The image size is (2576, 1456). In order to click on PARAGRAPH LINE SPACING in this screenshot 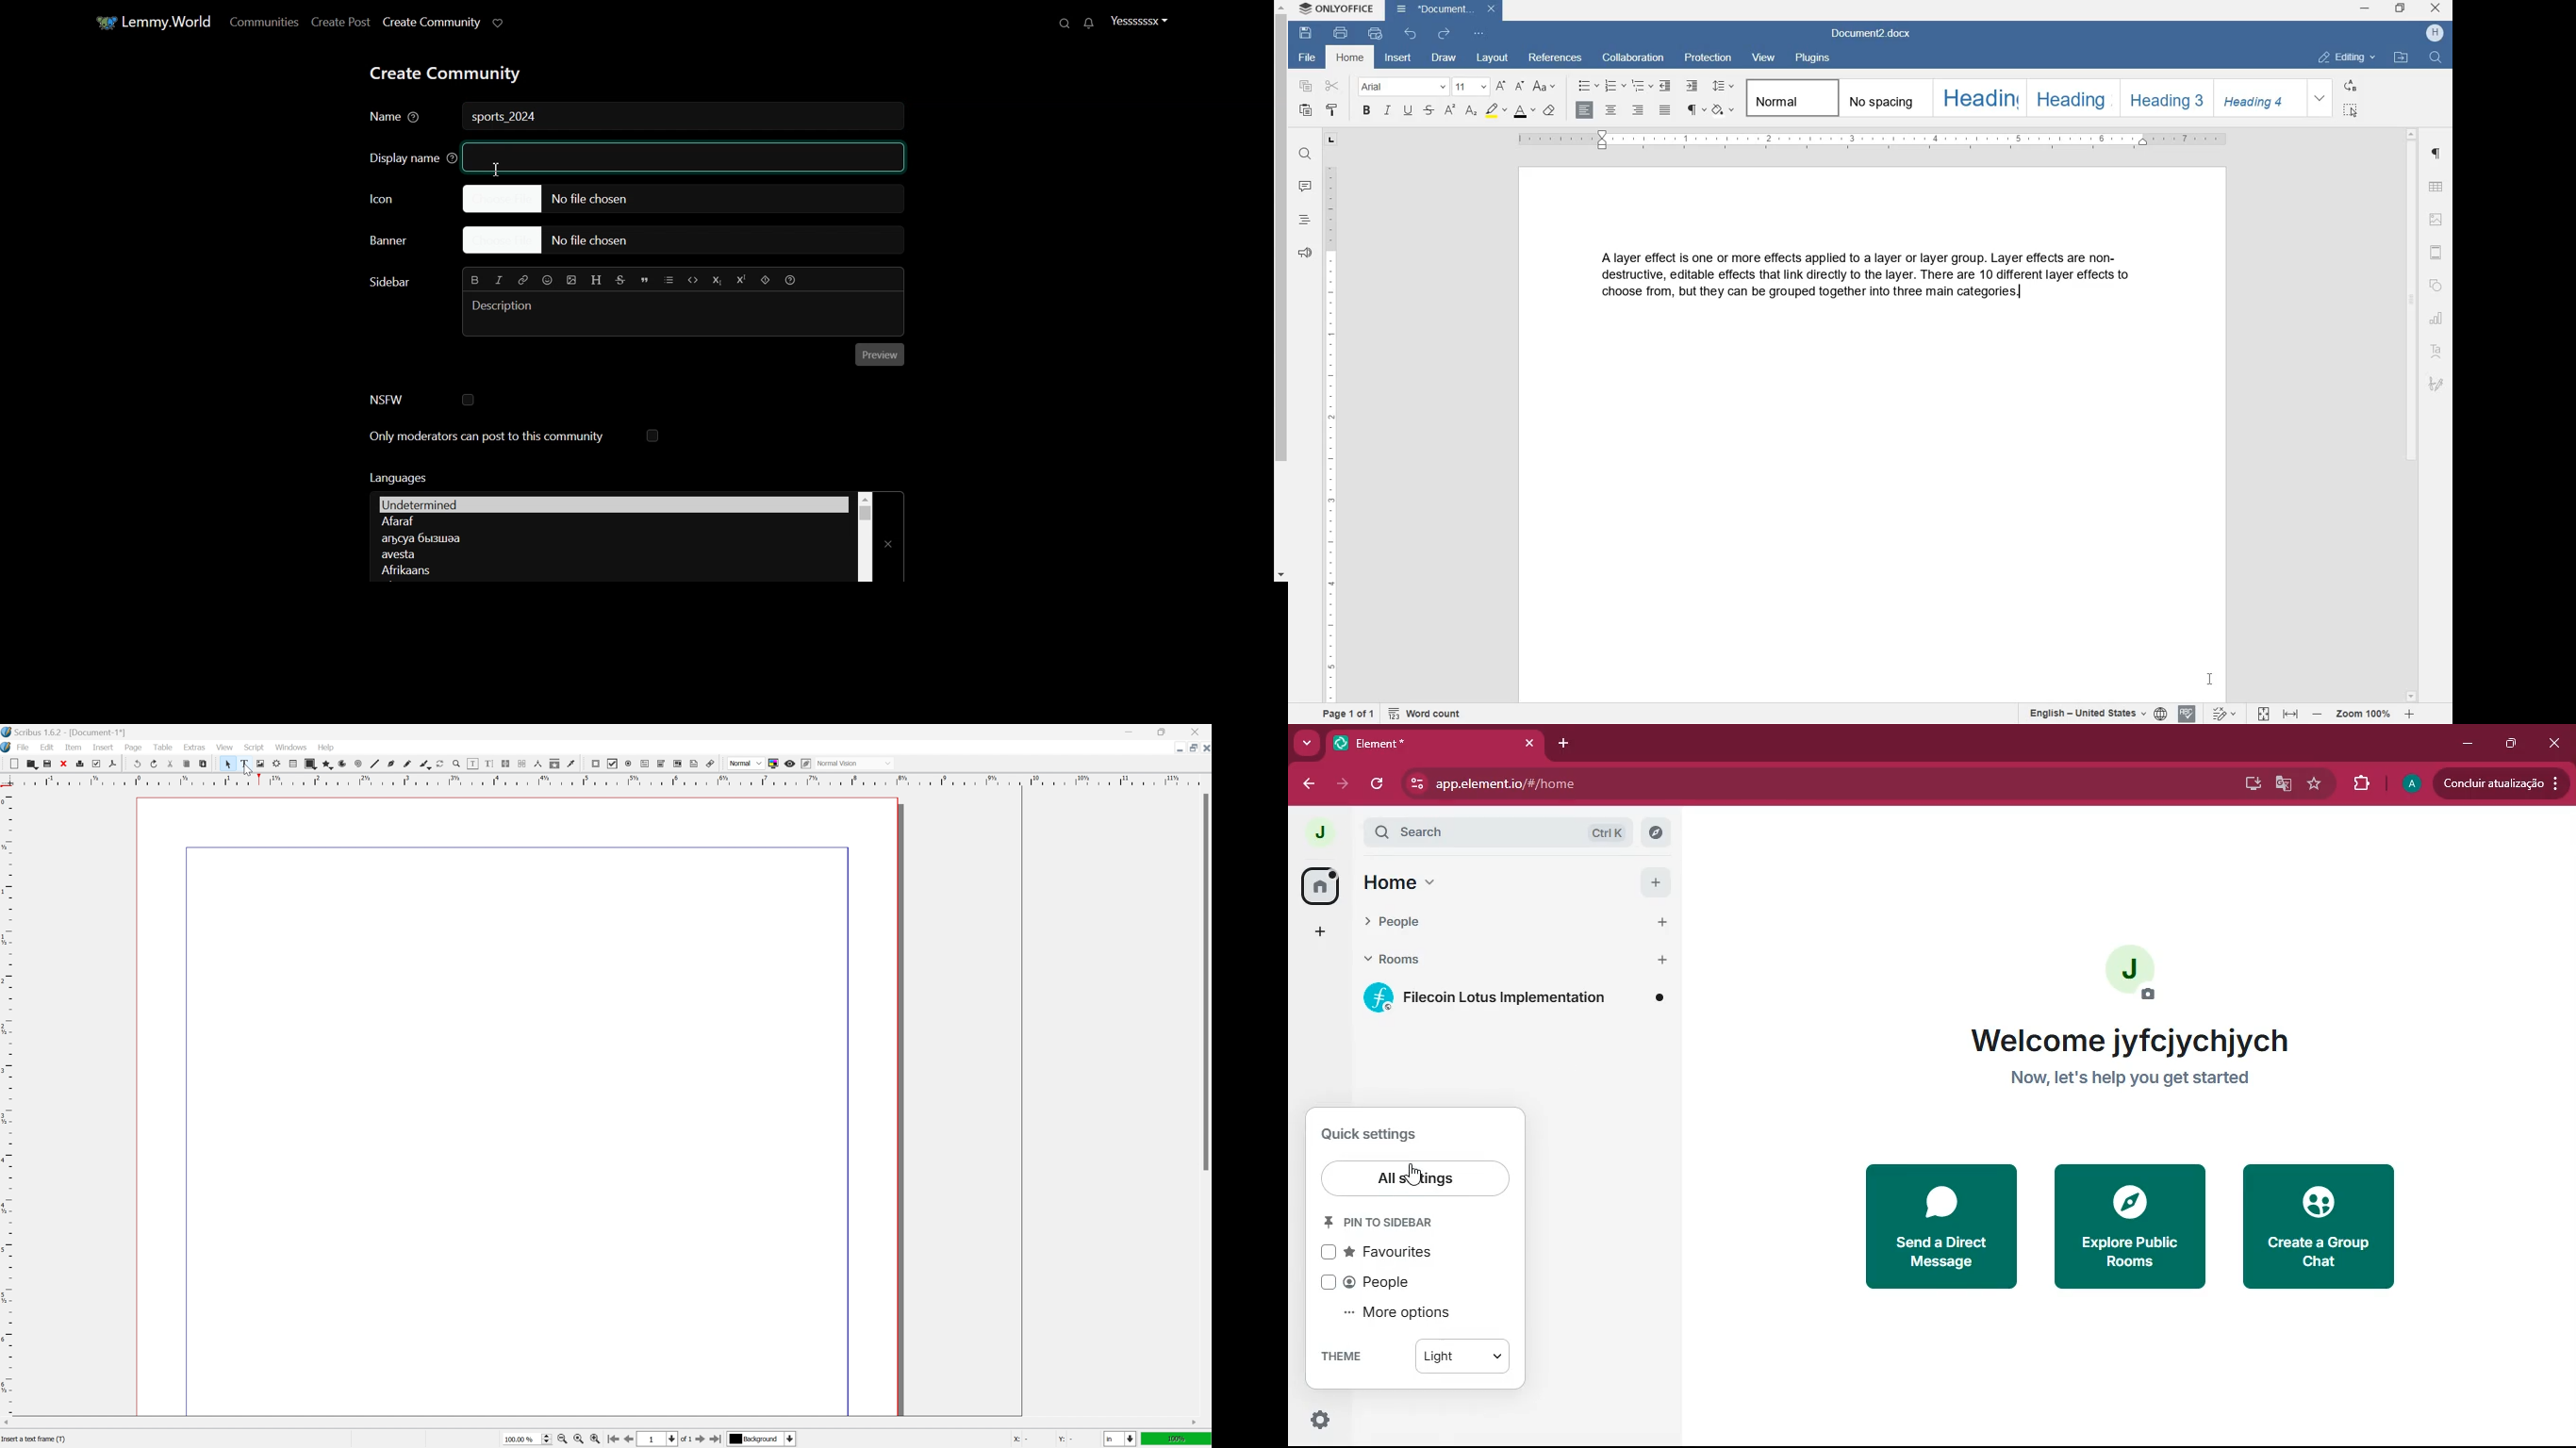, I will do `click(1724, 87)`.